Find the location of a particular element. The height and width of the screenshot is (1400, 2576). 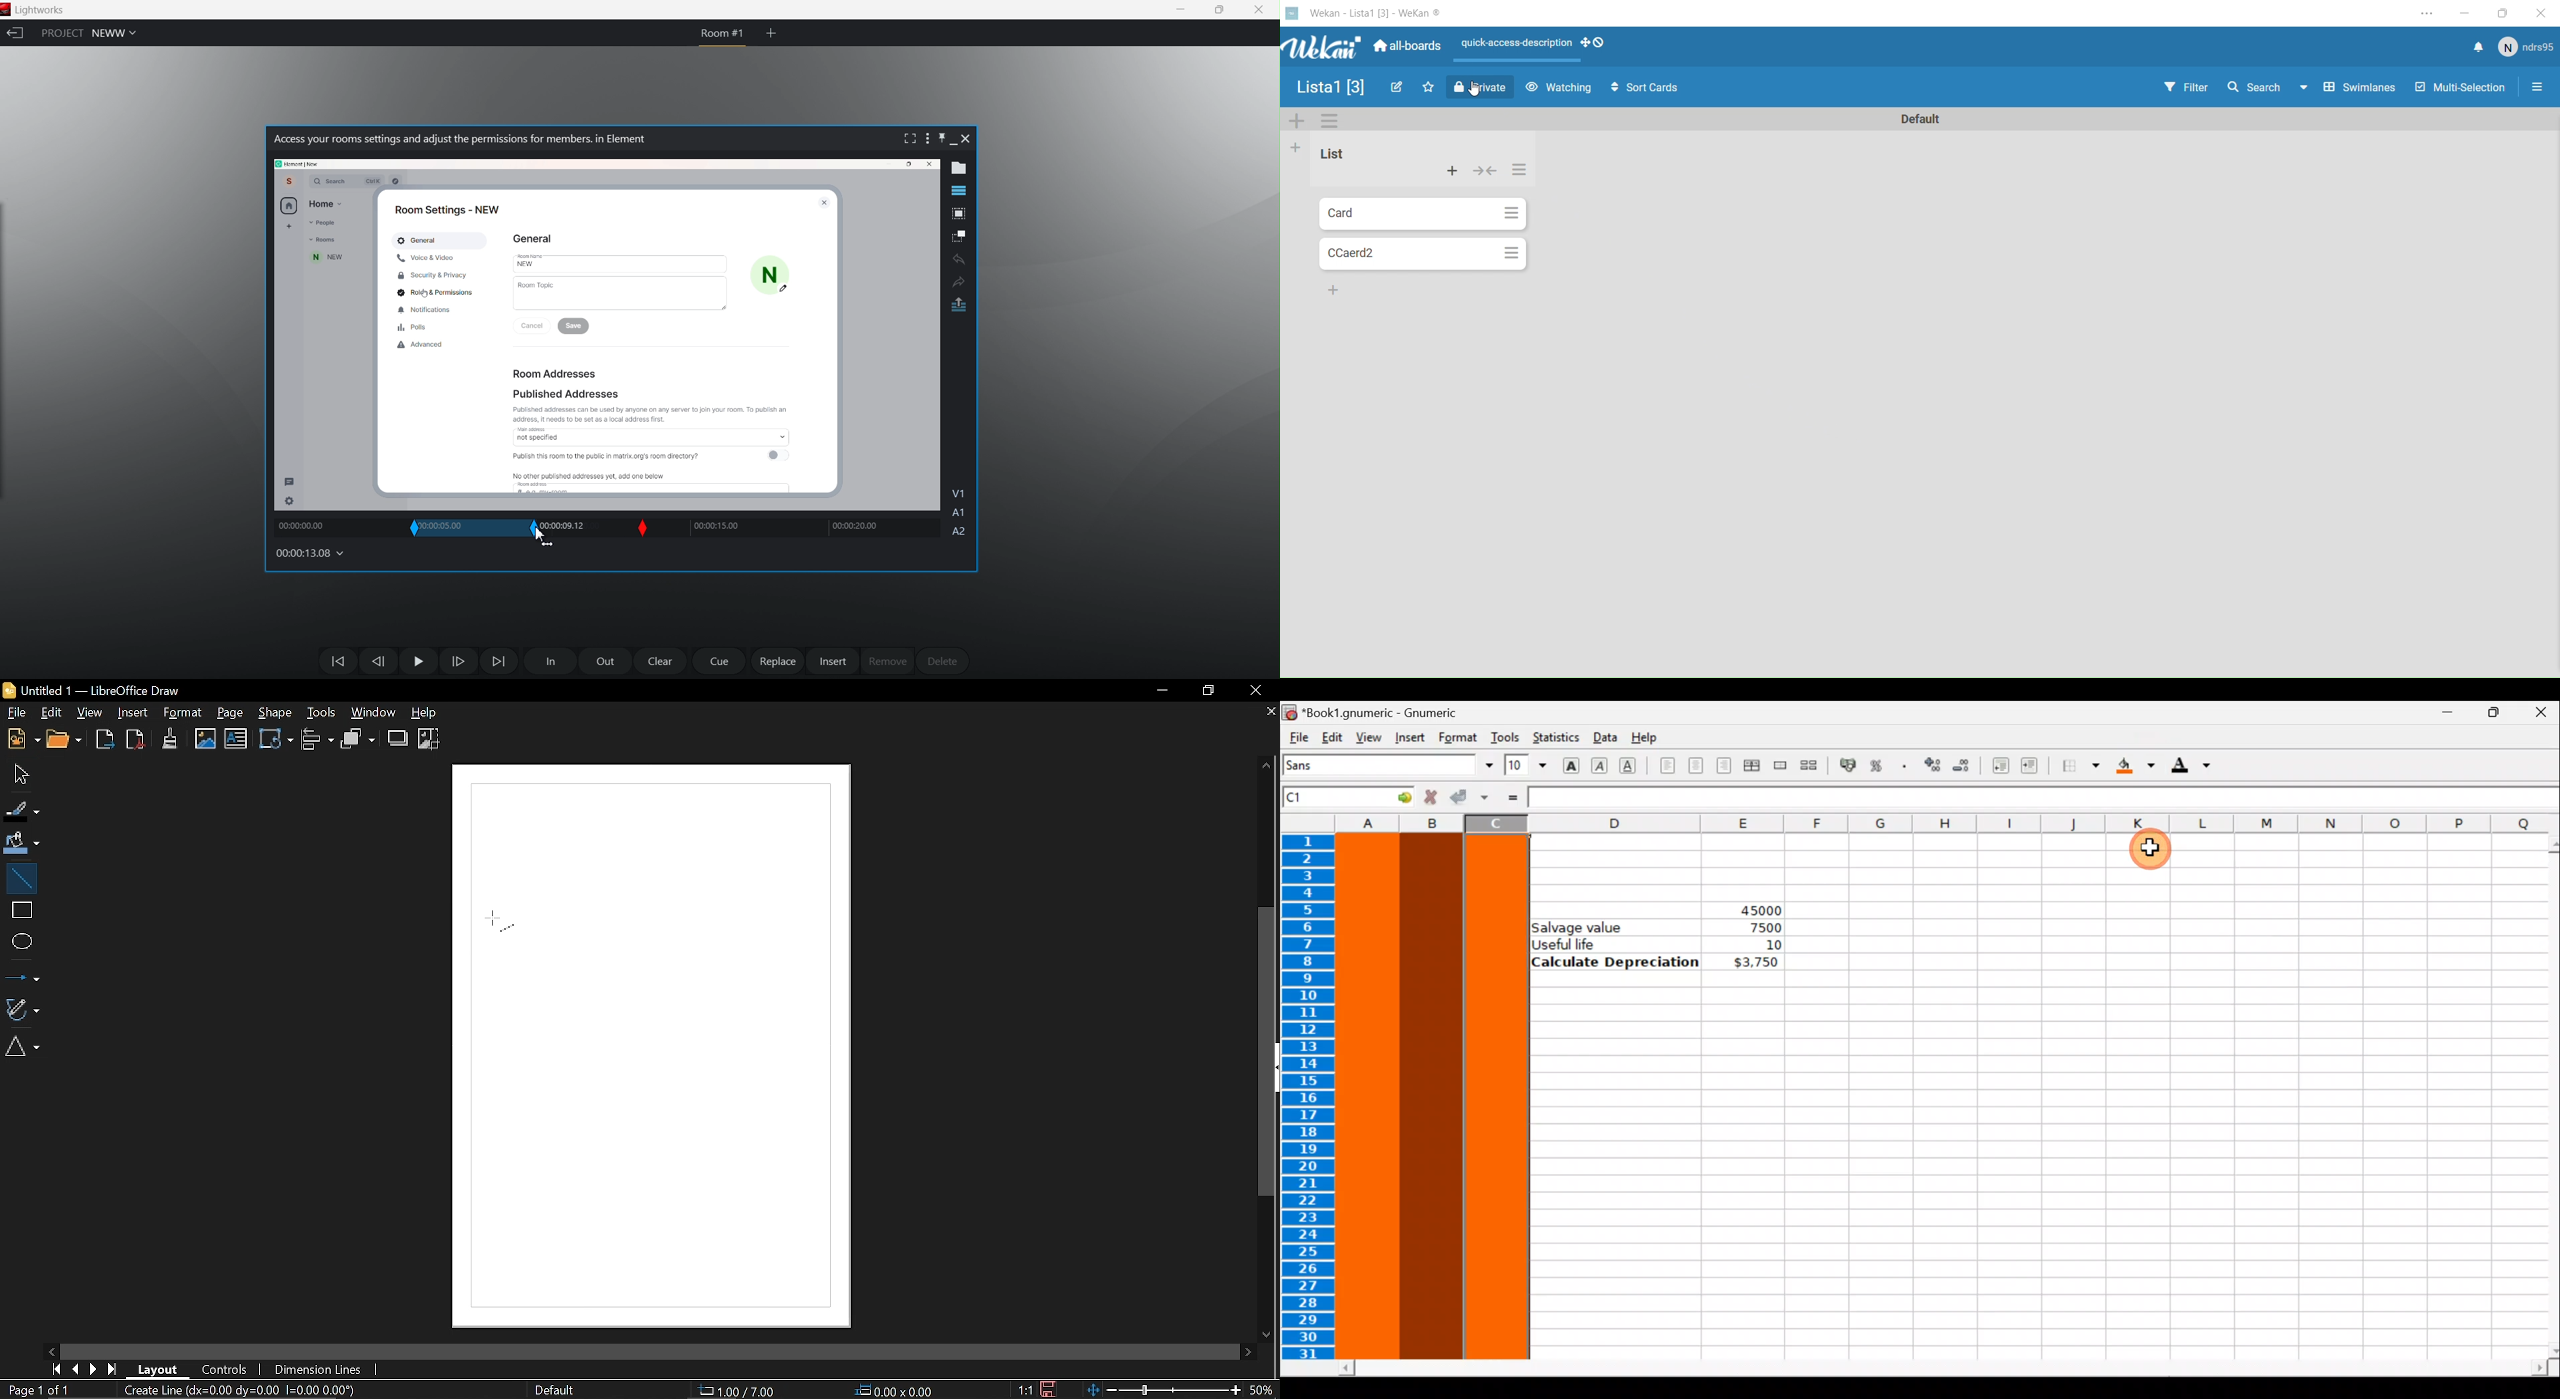

 project  NEWW is located at coordinates (88, 33).